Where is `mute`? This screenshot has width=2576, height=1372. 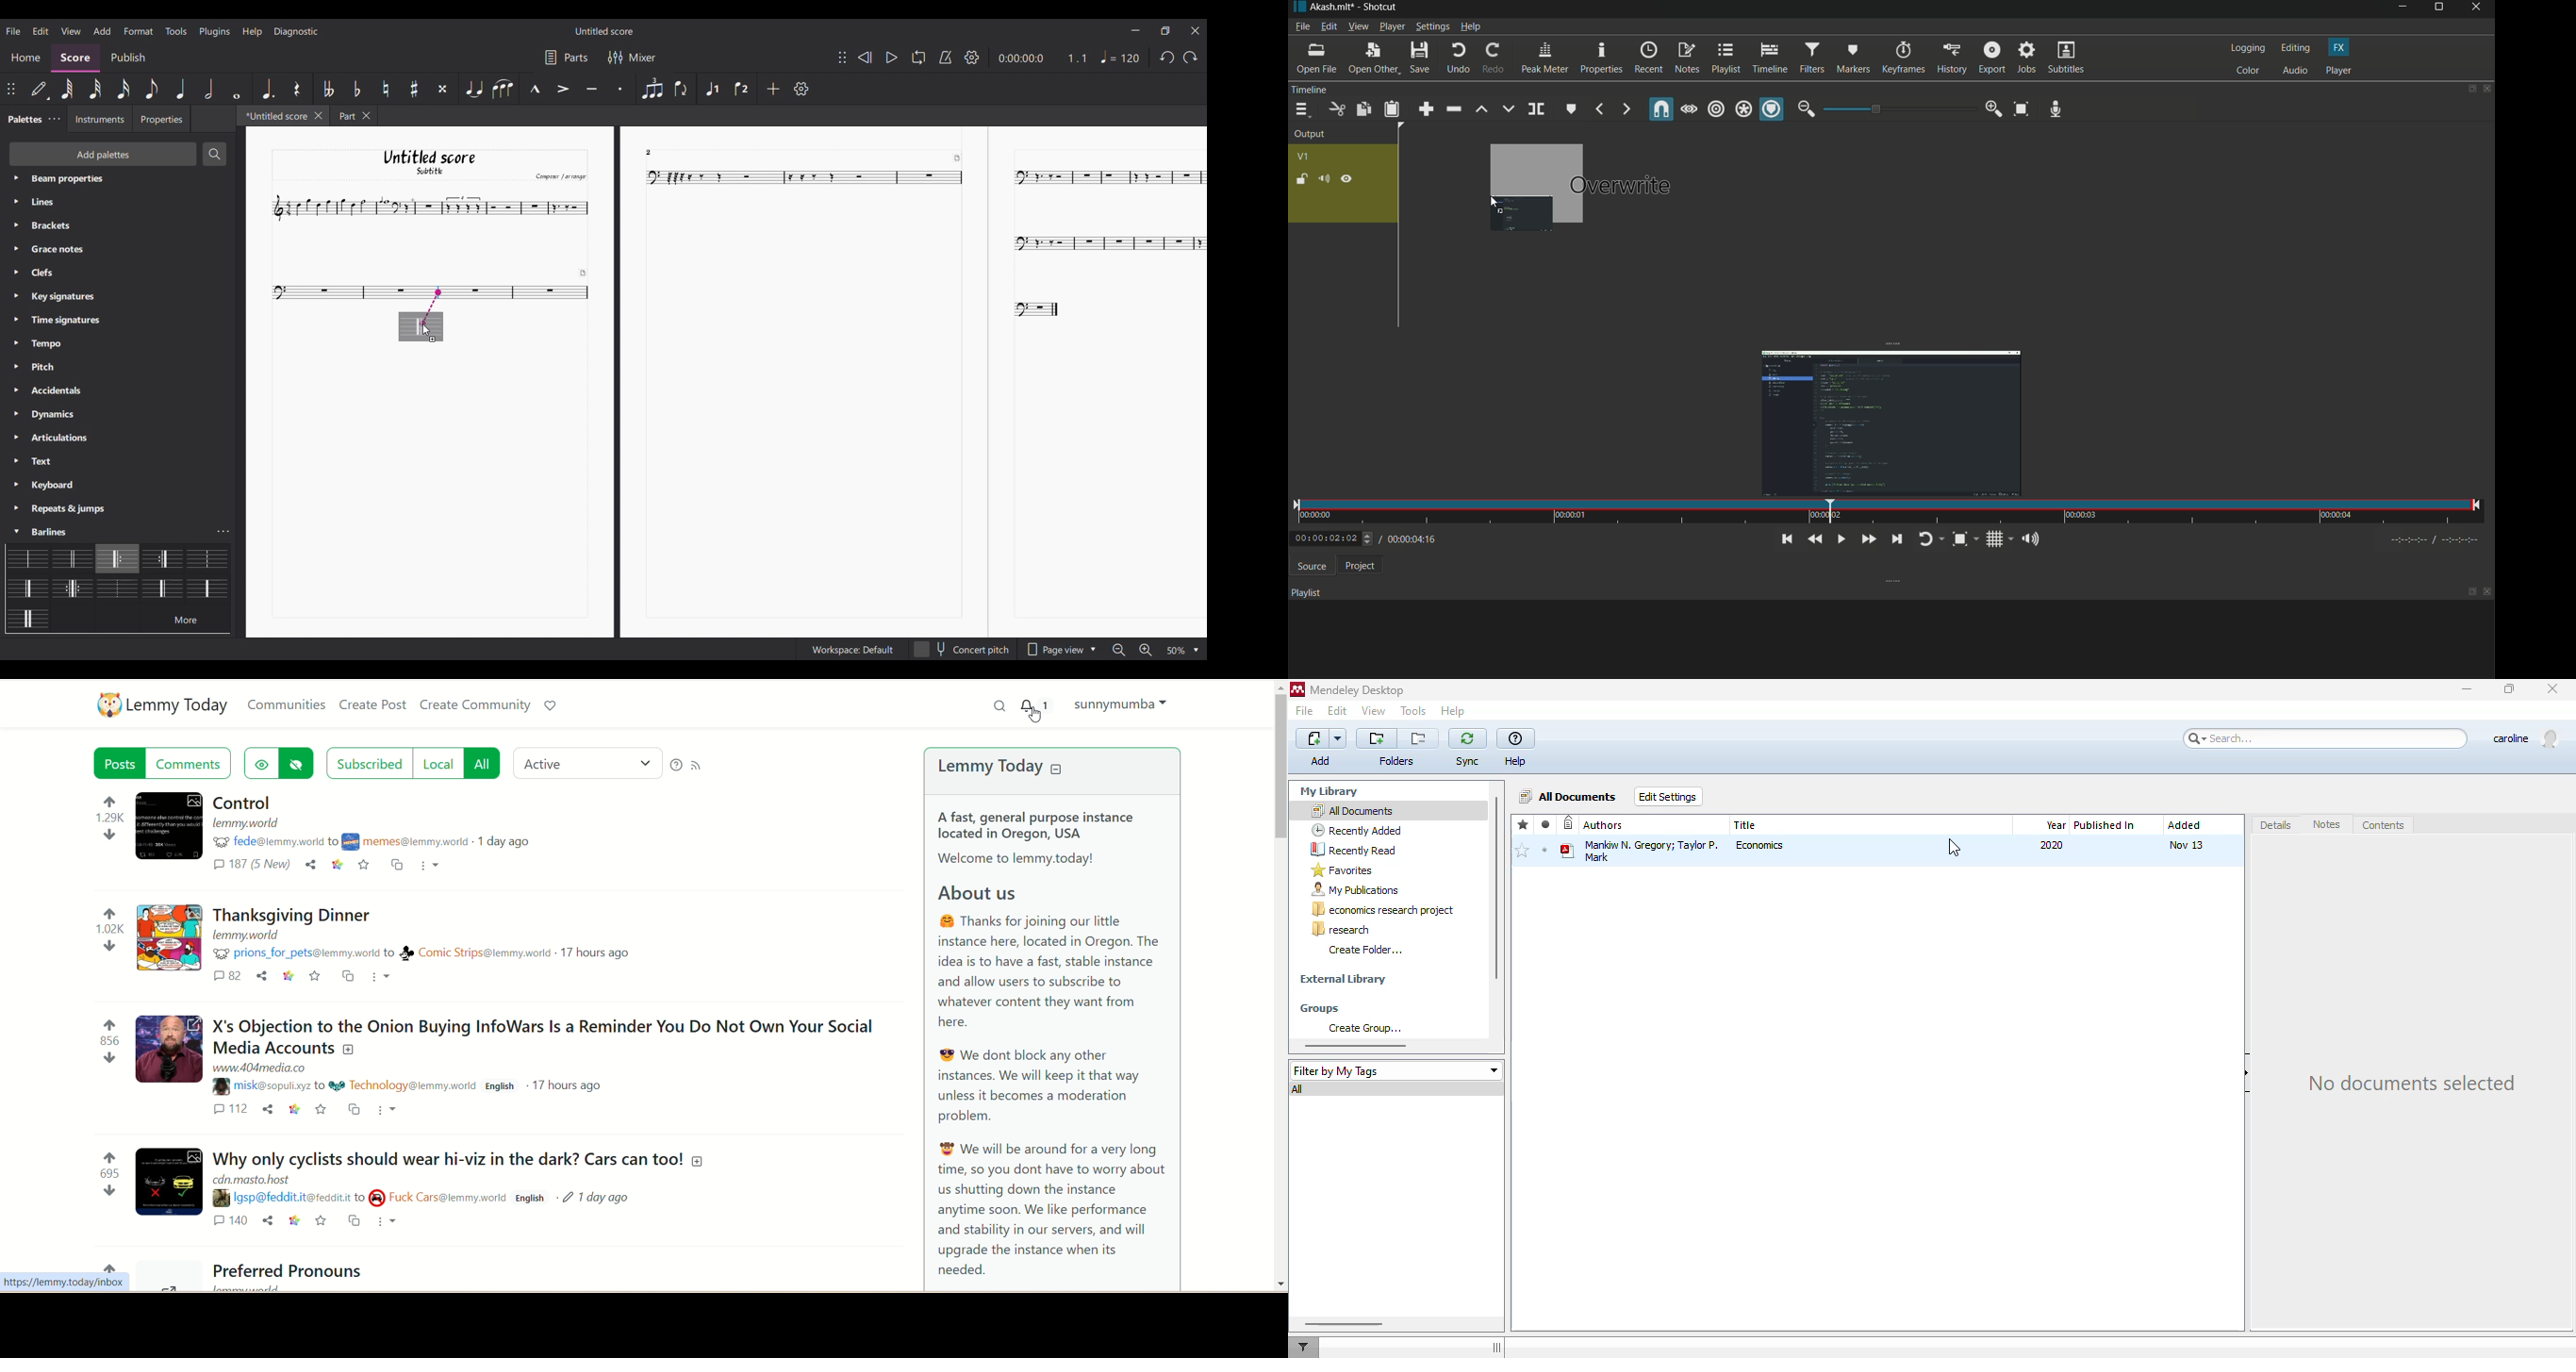 mute is located at coordinates (1323, 179).